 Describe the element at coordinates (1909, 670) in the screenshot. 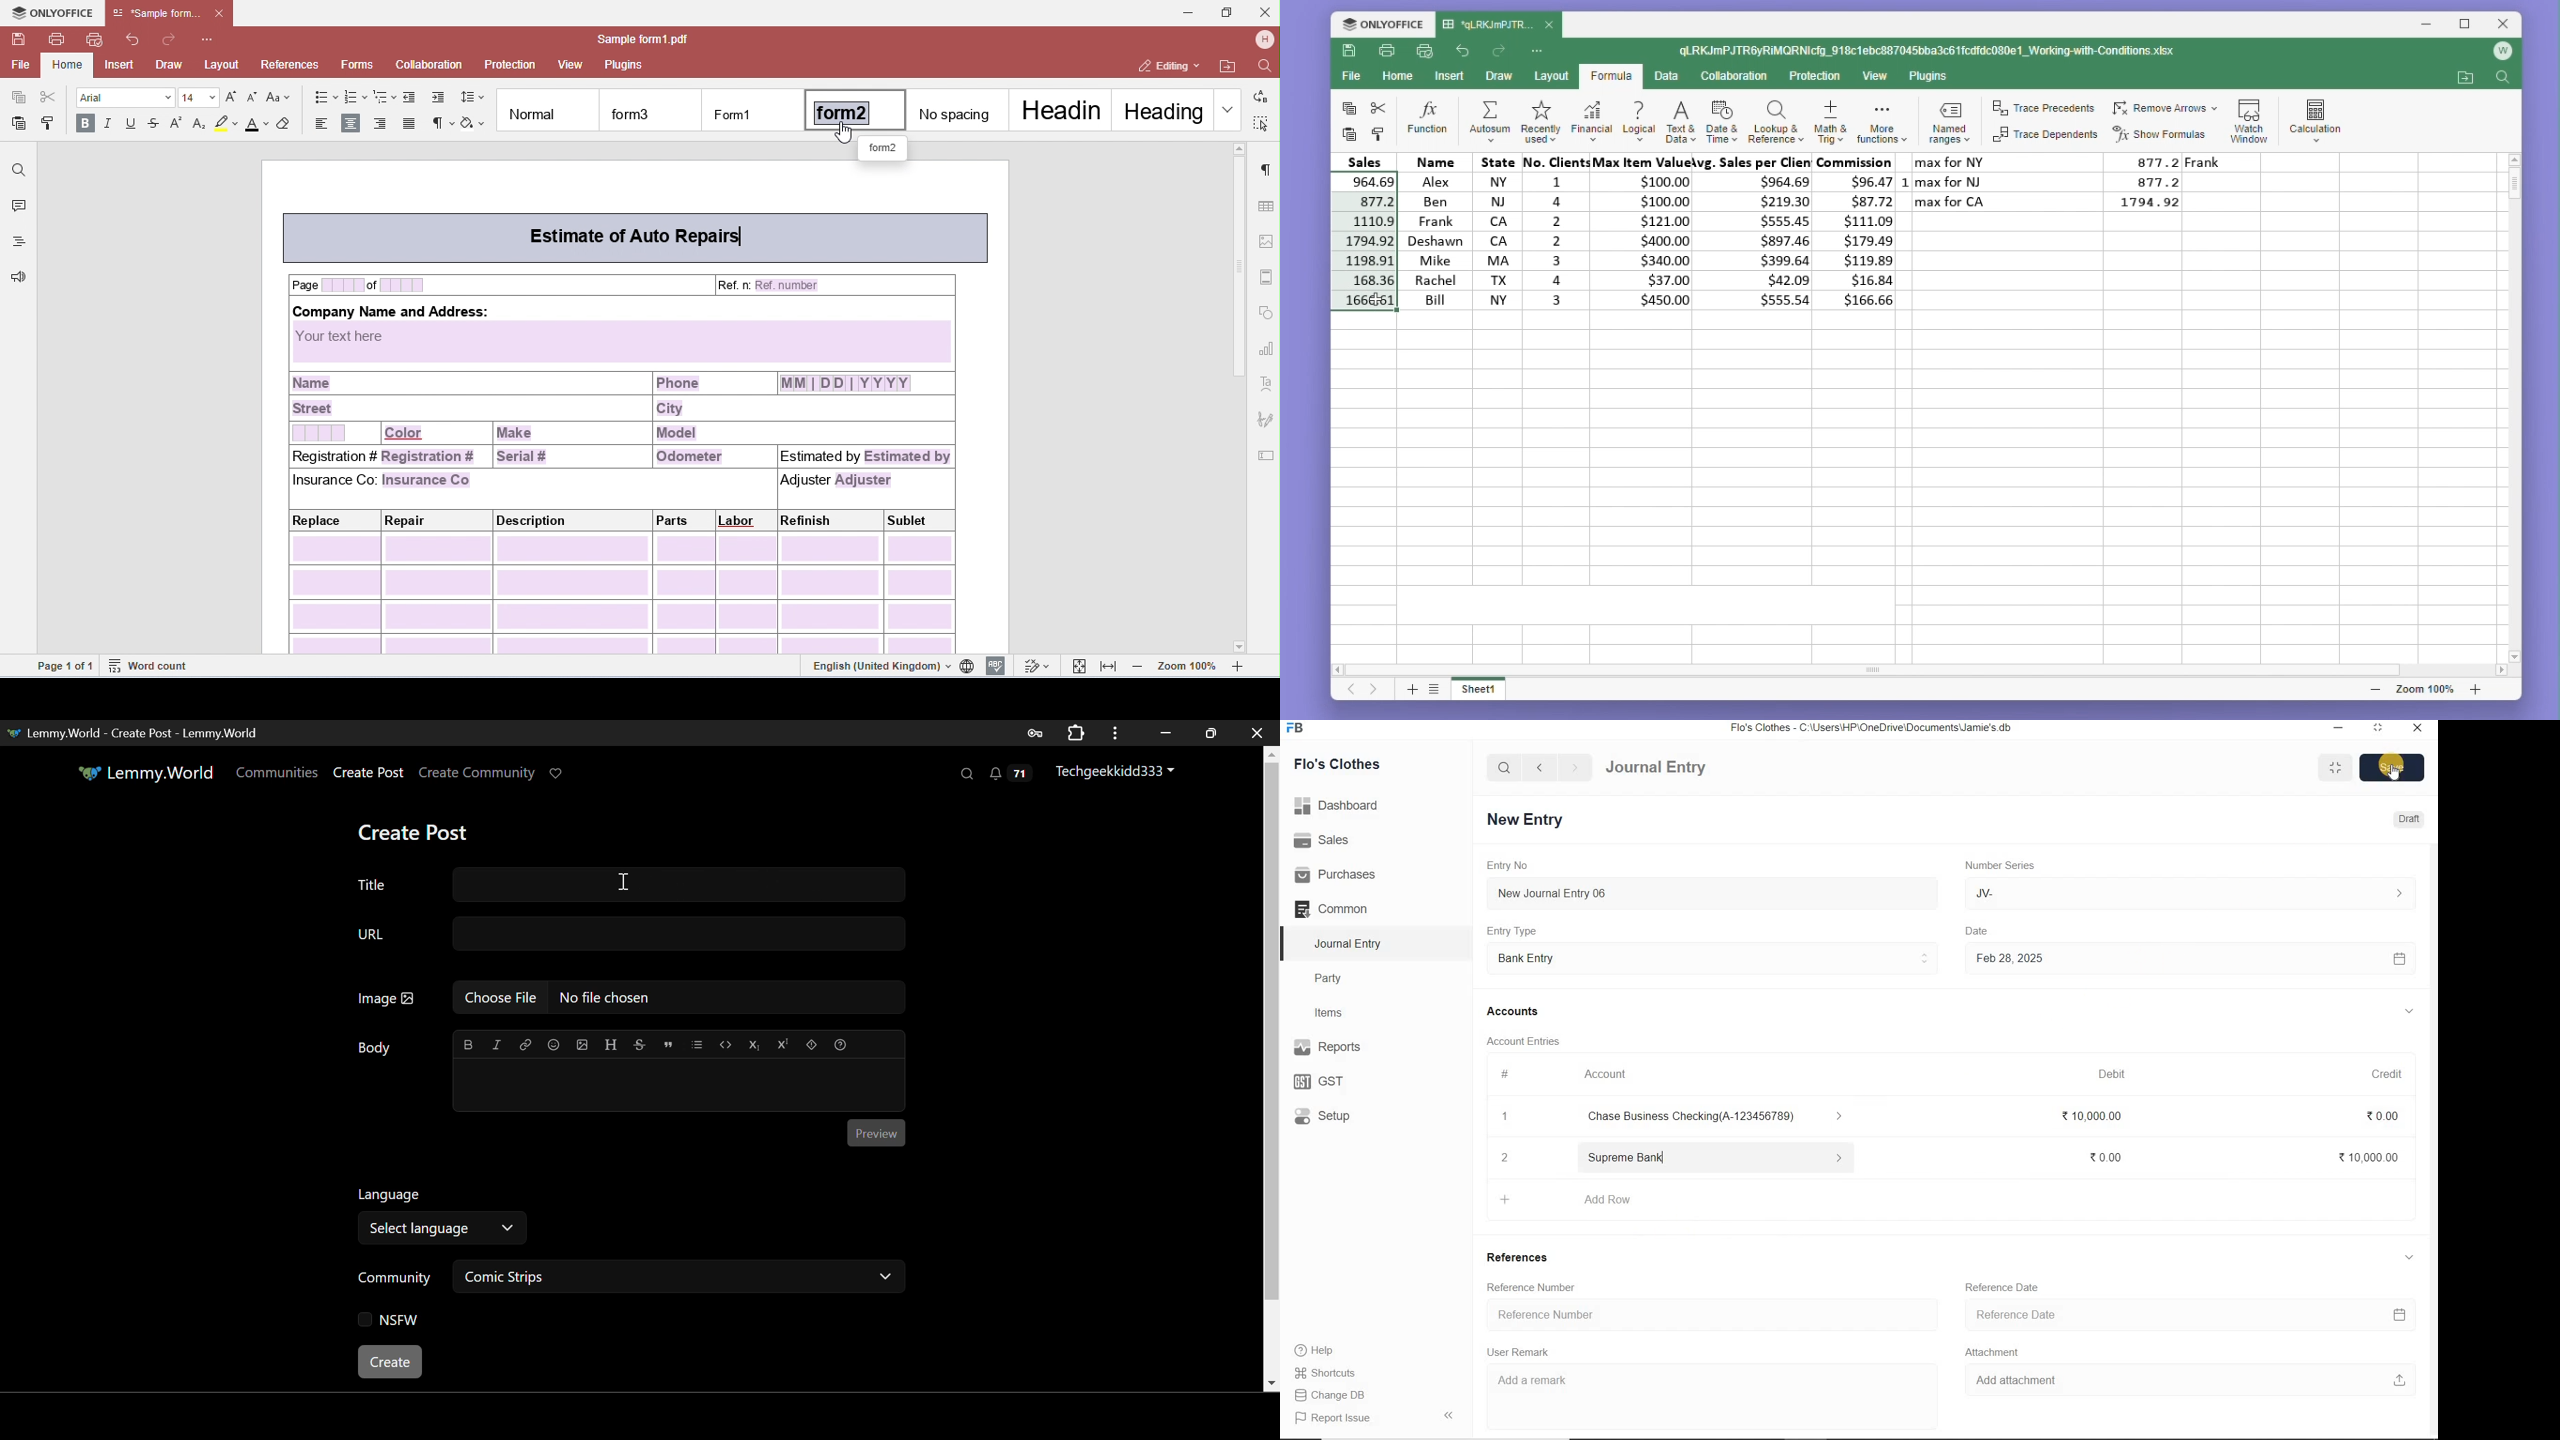

I see `Horizontal scroll bar` at that location.